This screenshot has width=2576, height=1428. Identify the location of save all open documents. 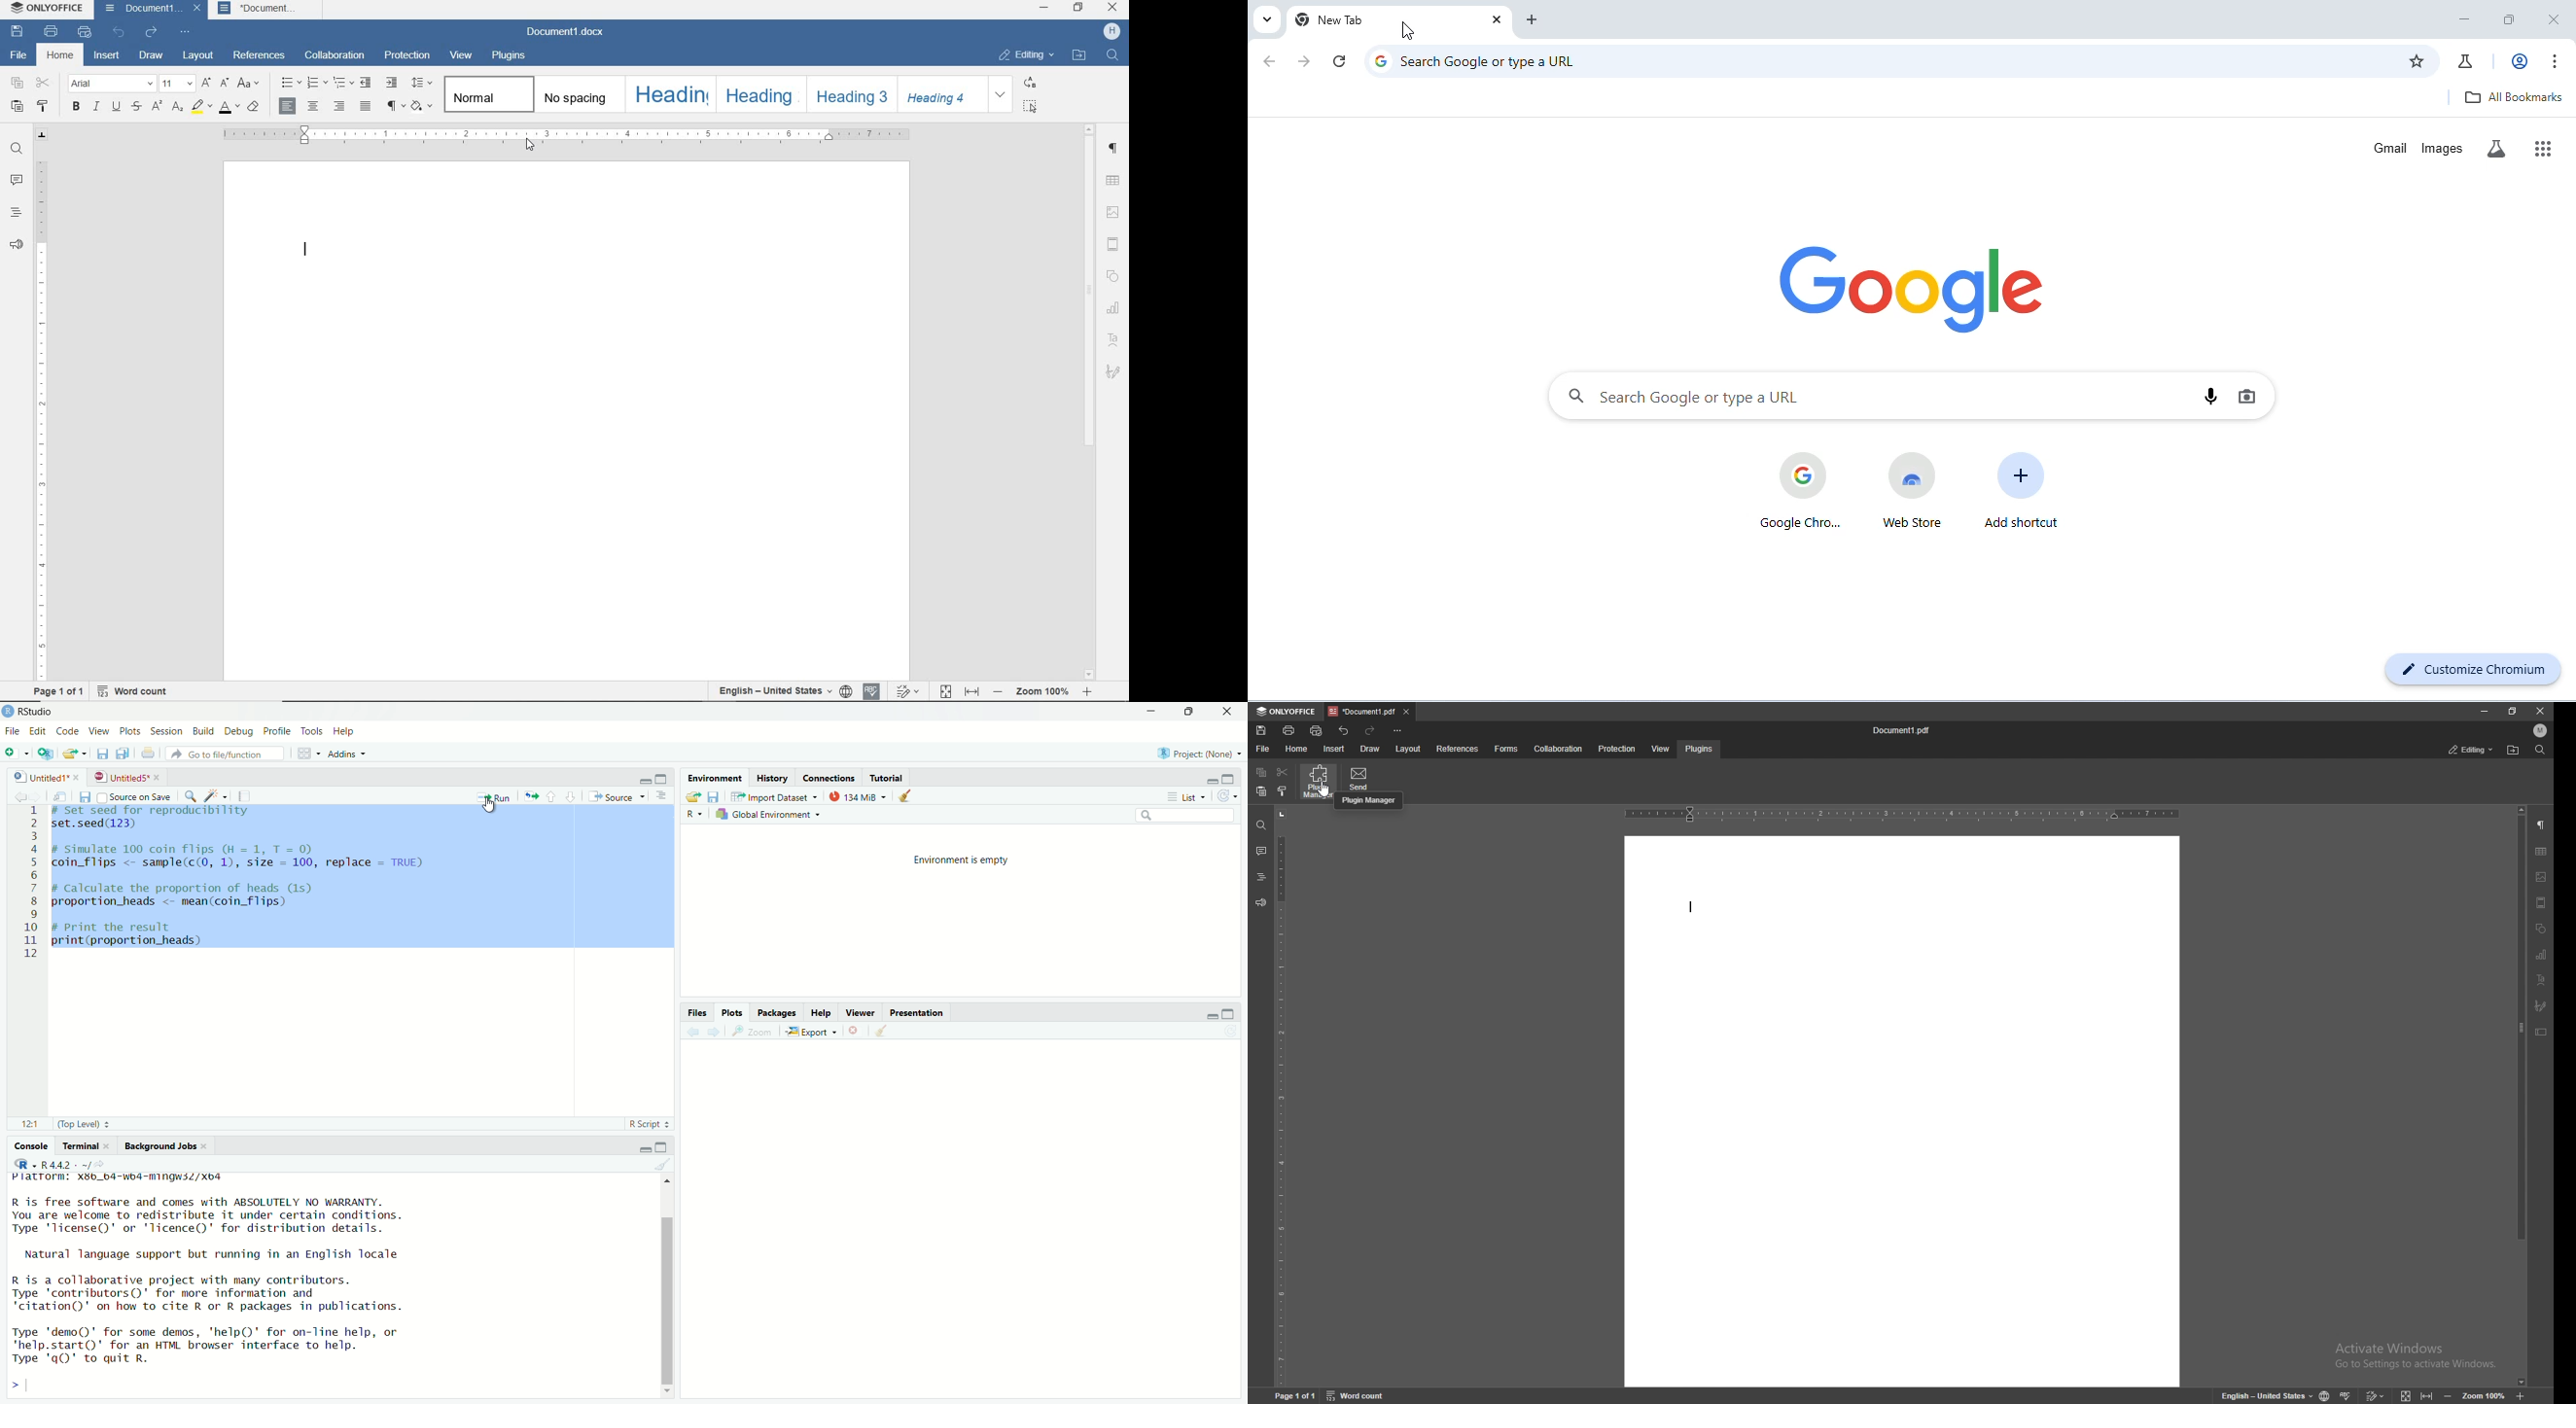
(125, 754).